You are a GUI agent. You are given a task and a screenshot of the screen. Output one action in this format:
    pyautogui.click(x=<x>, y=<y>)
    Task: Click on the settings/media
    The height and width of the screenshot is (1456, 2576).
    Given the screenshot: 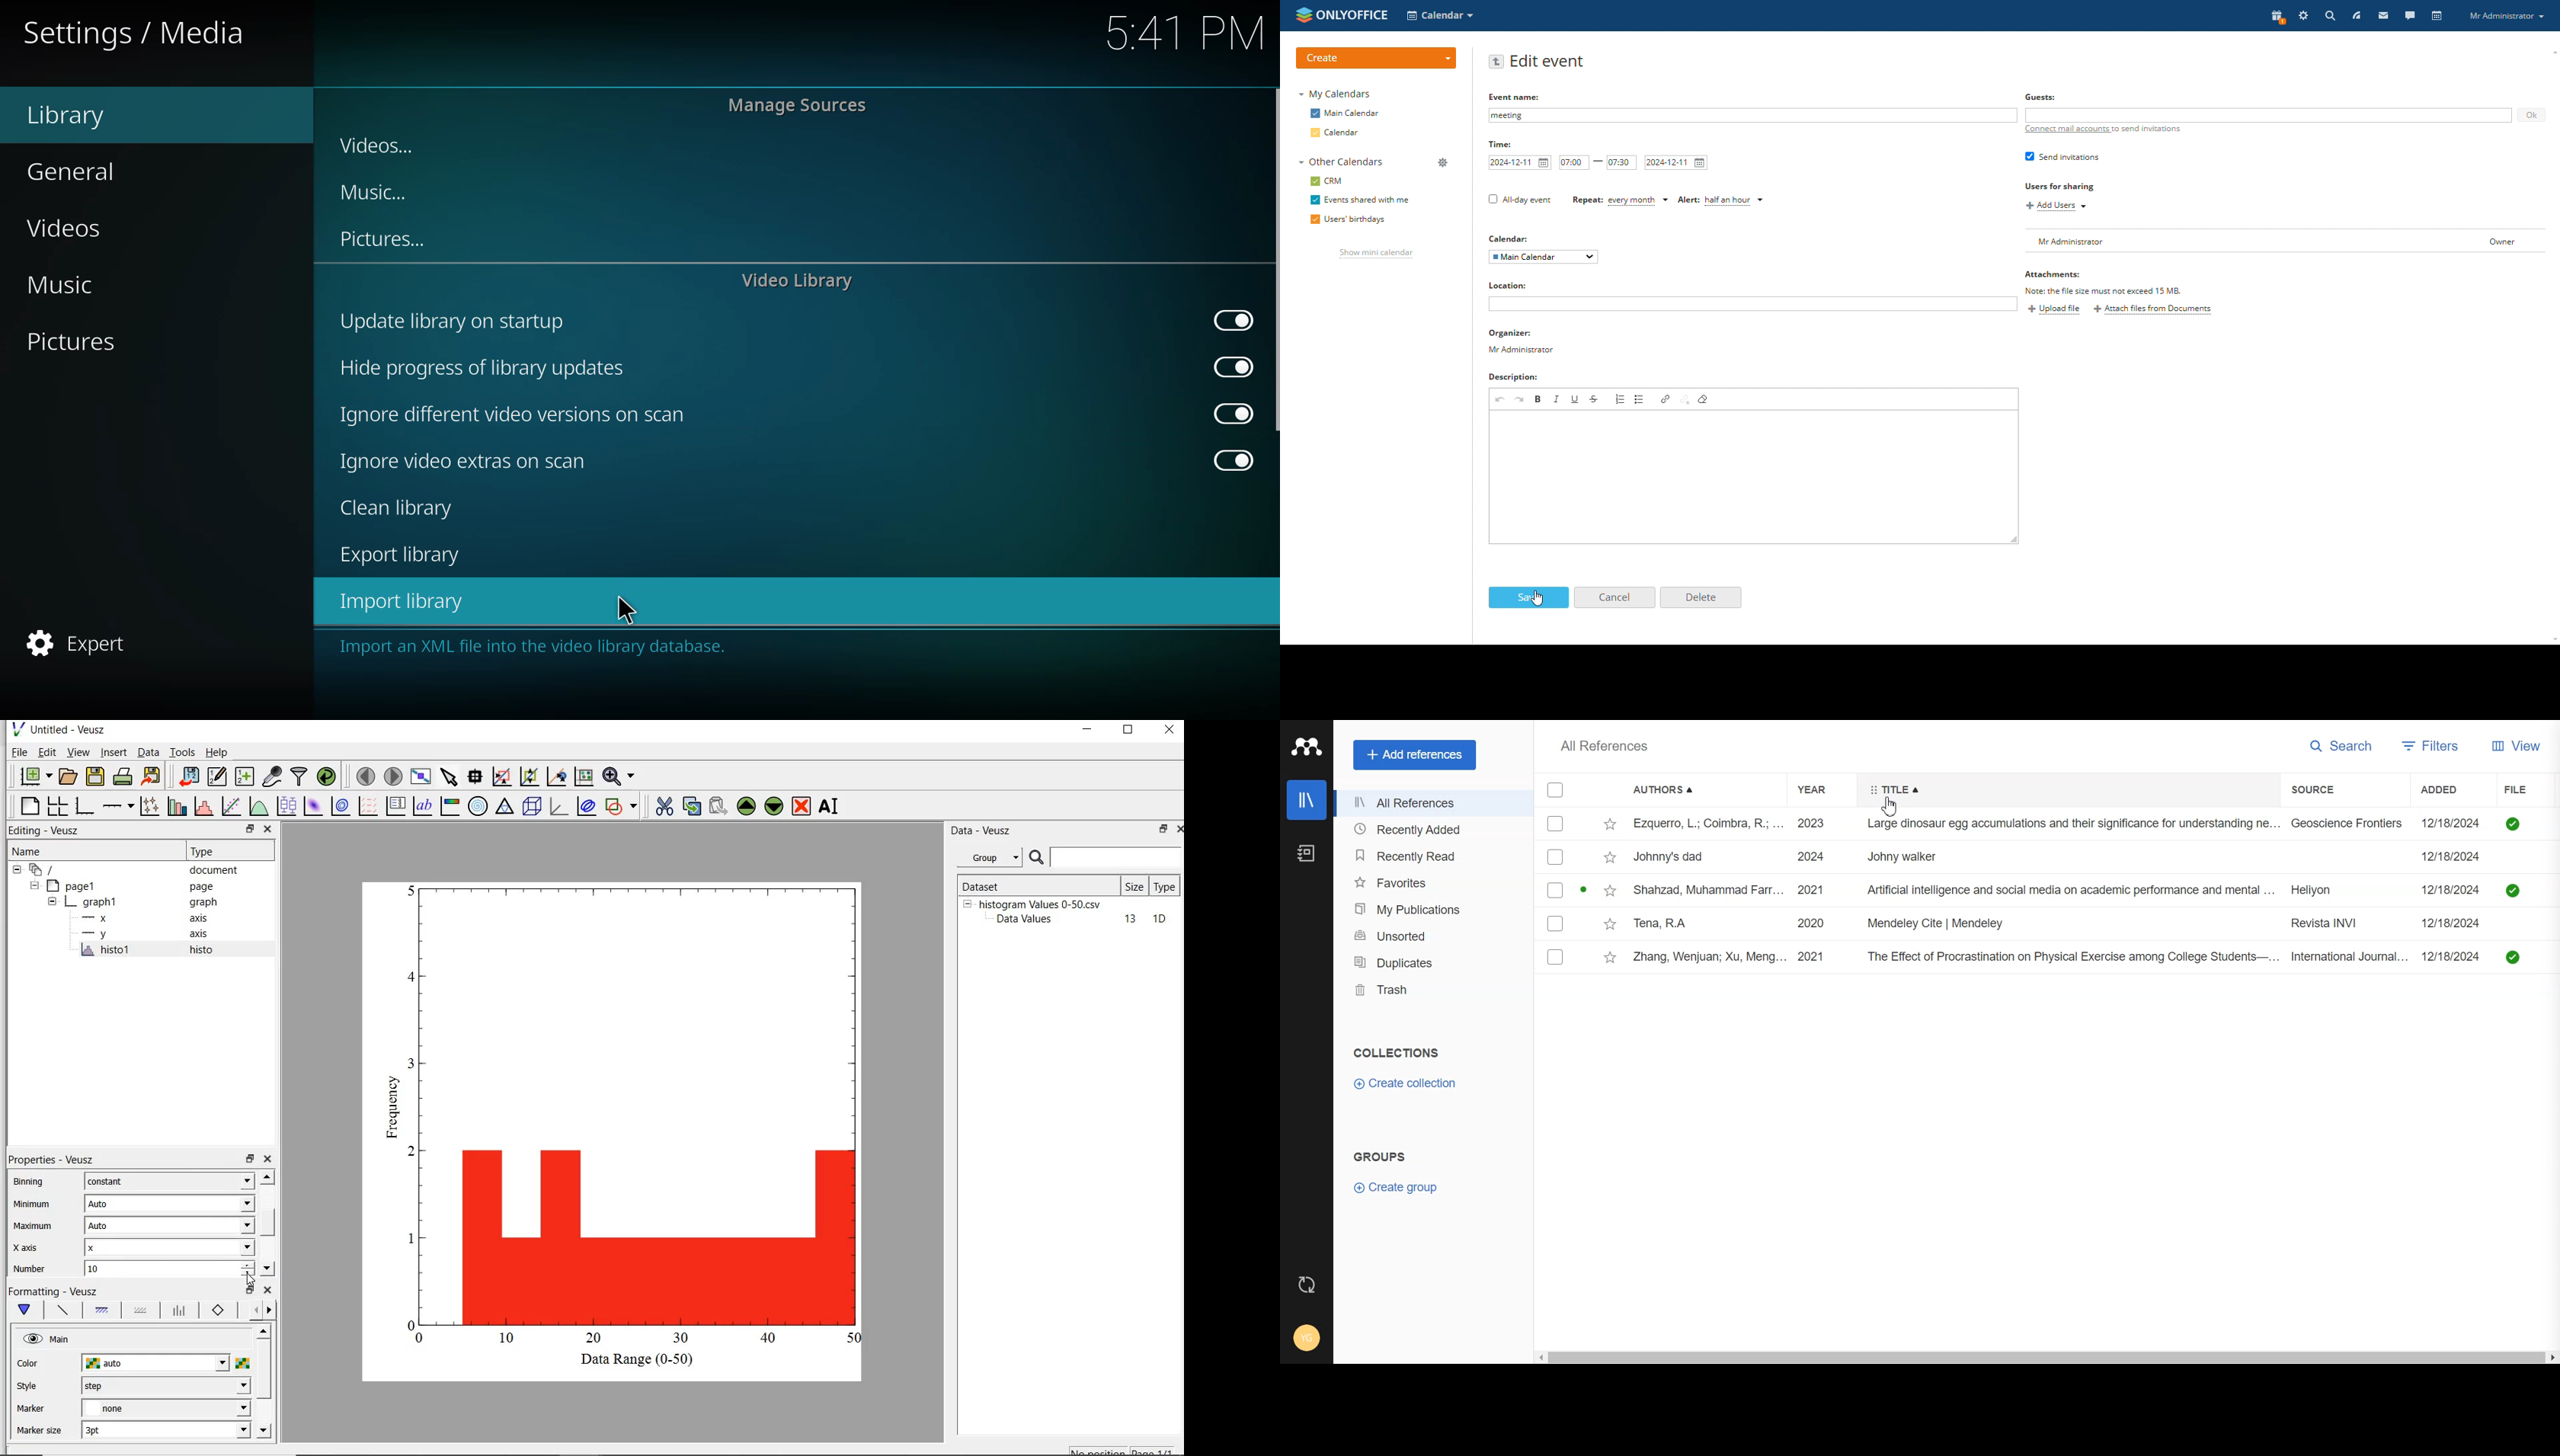 What is the action you would take?
    pyautogui.click(x=129, y=36)
    